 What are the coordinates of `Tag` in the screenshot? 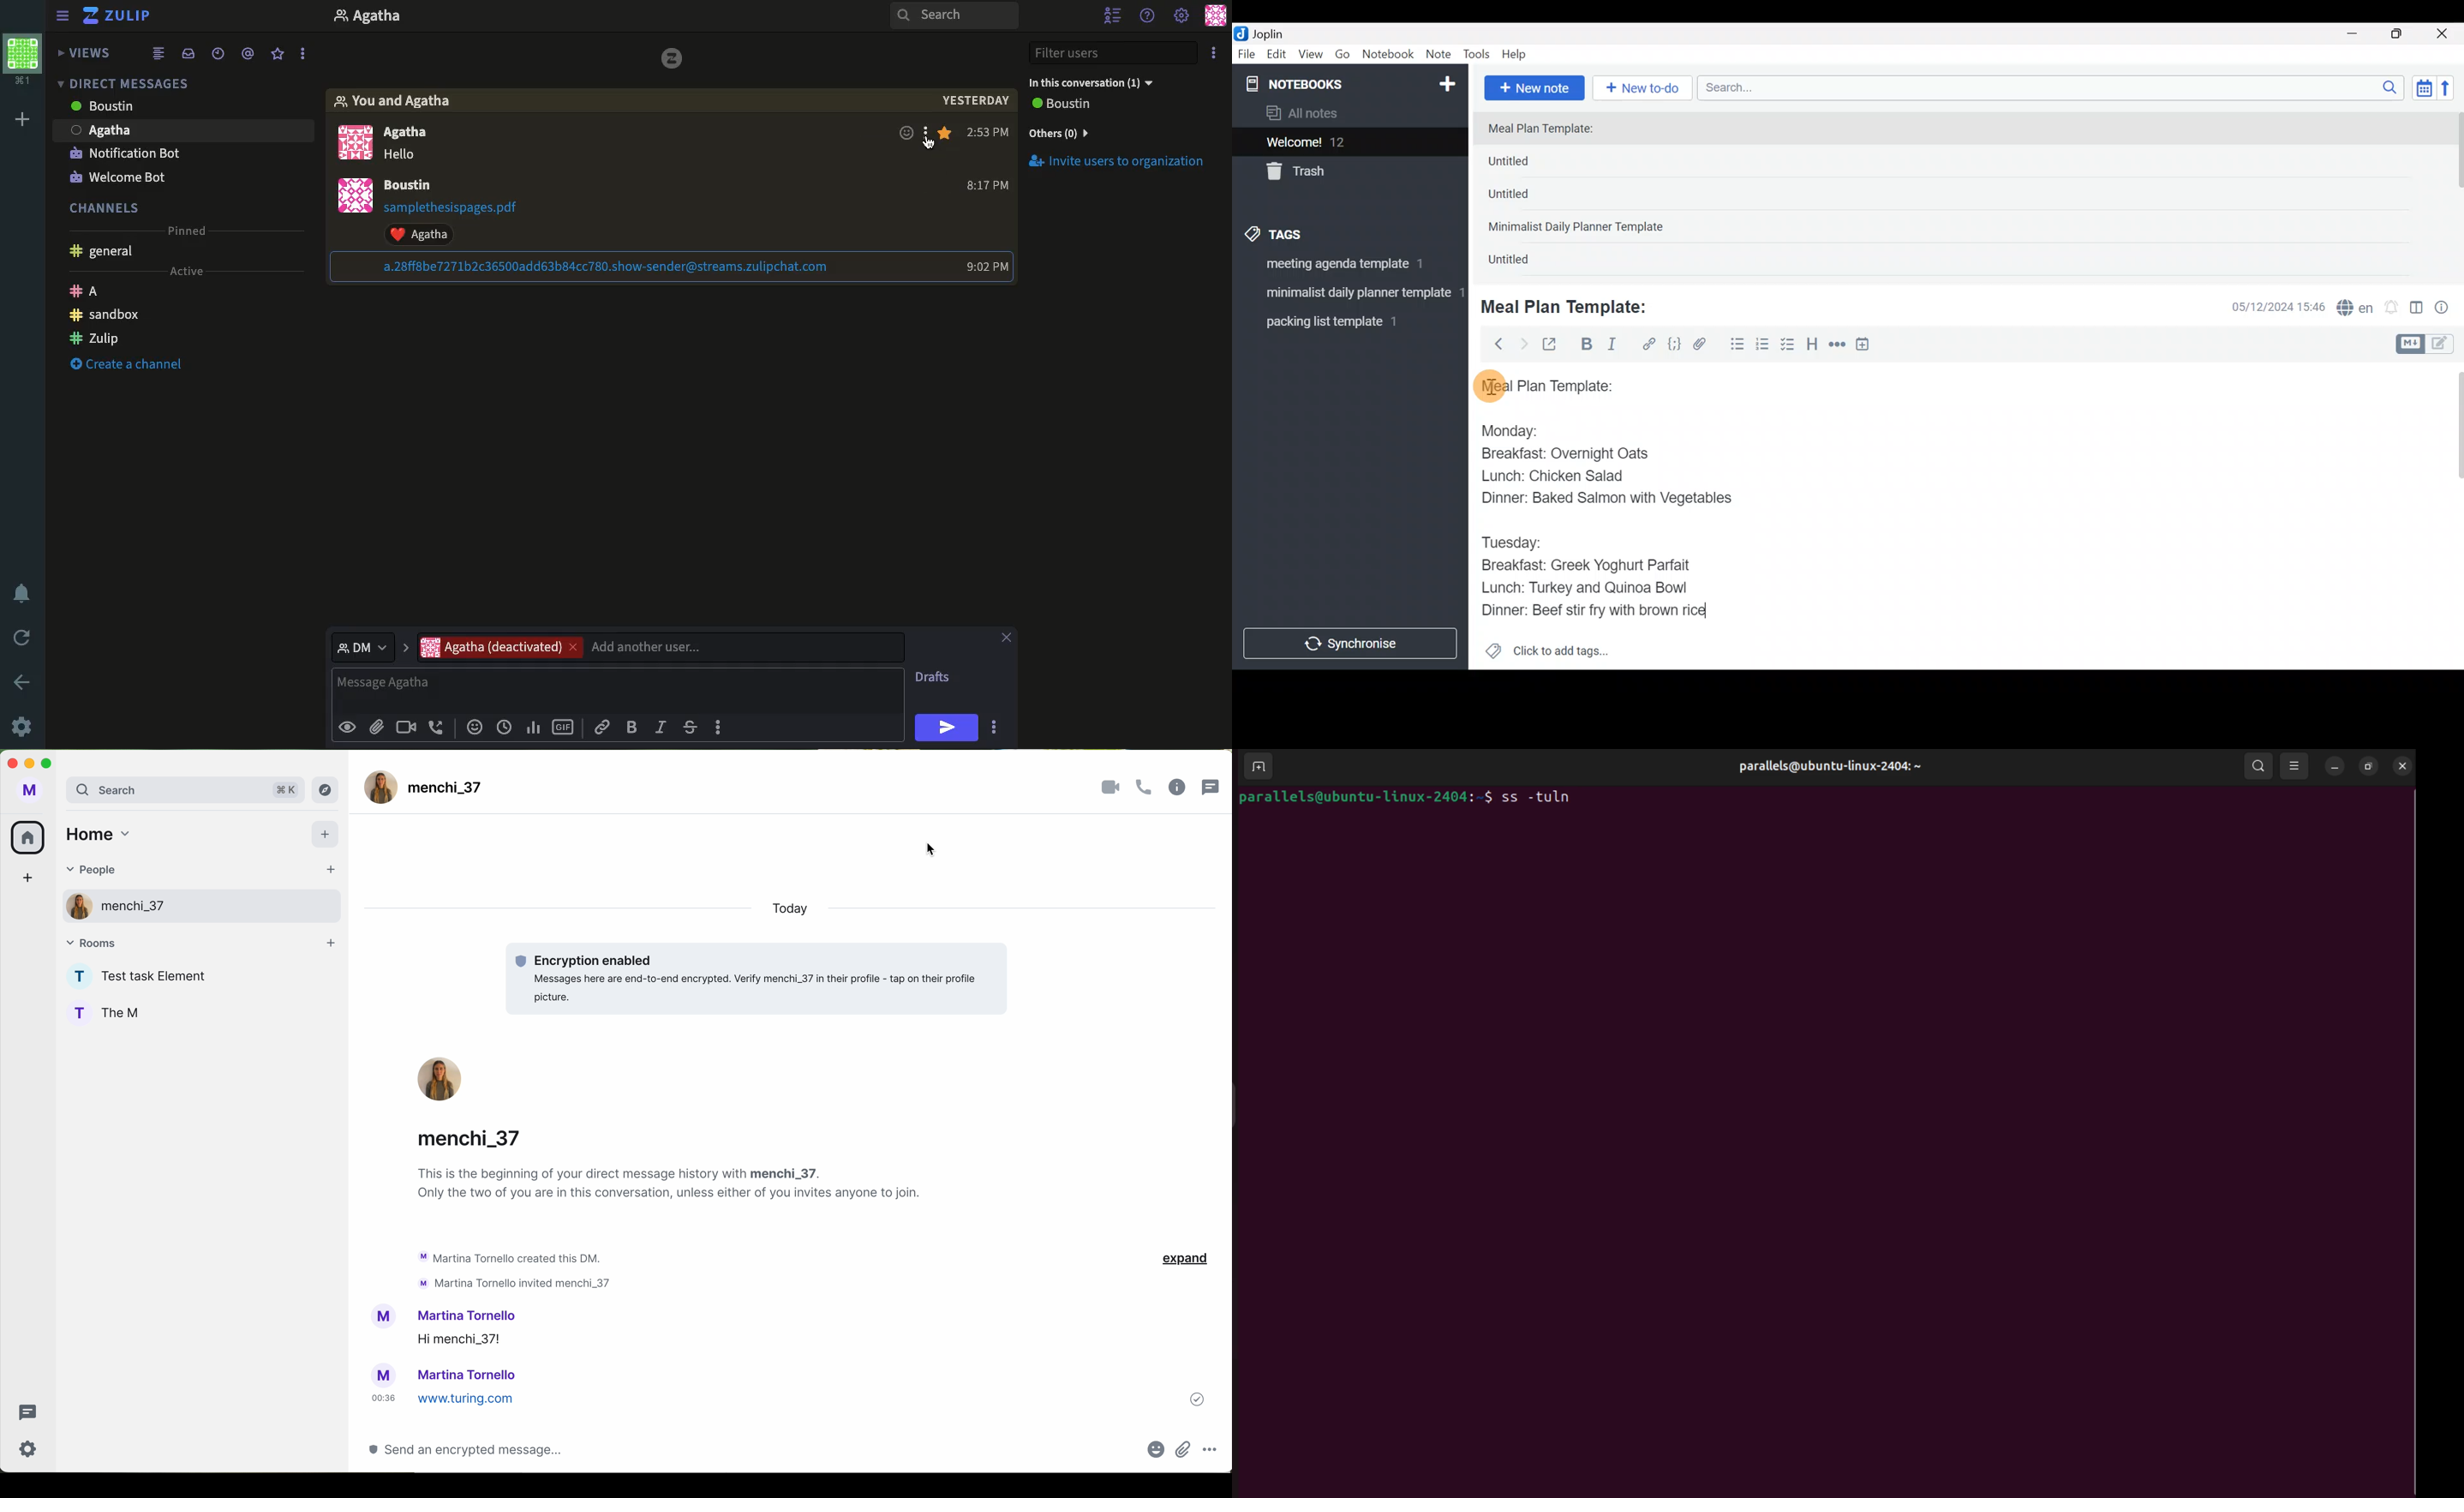 It's located at (250, 51).